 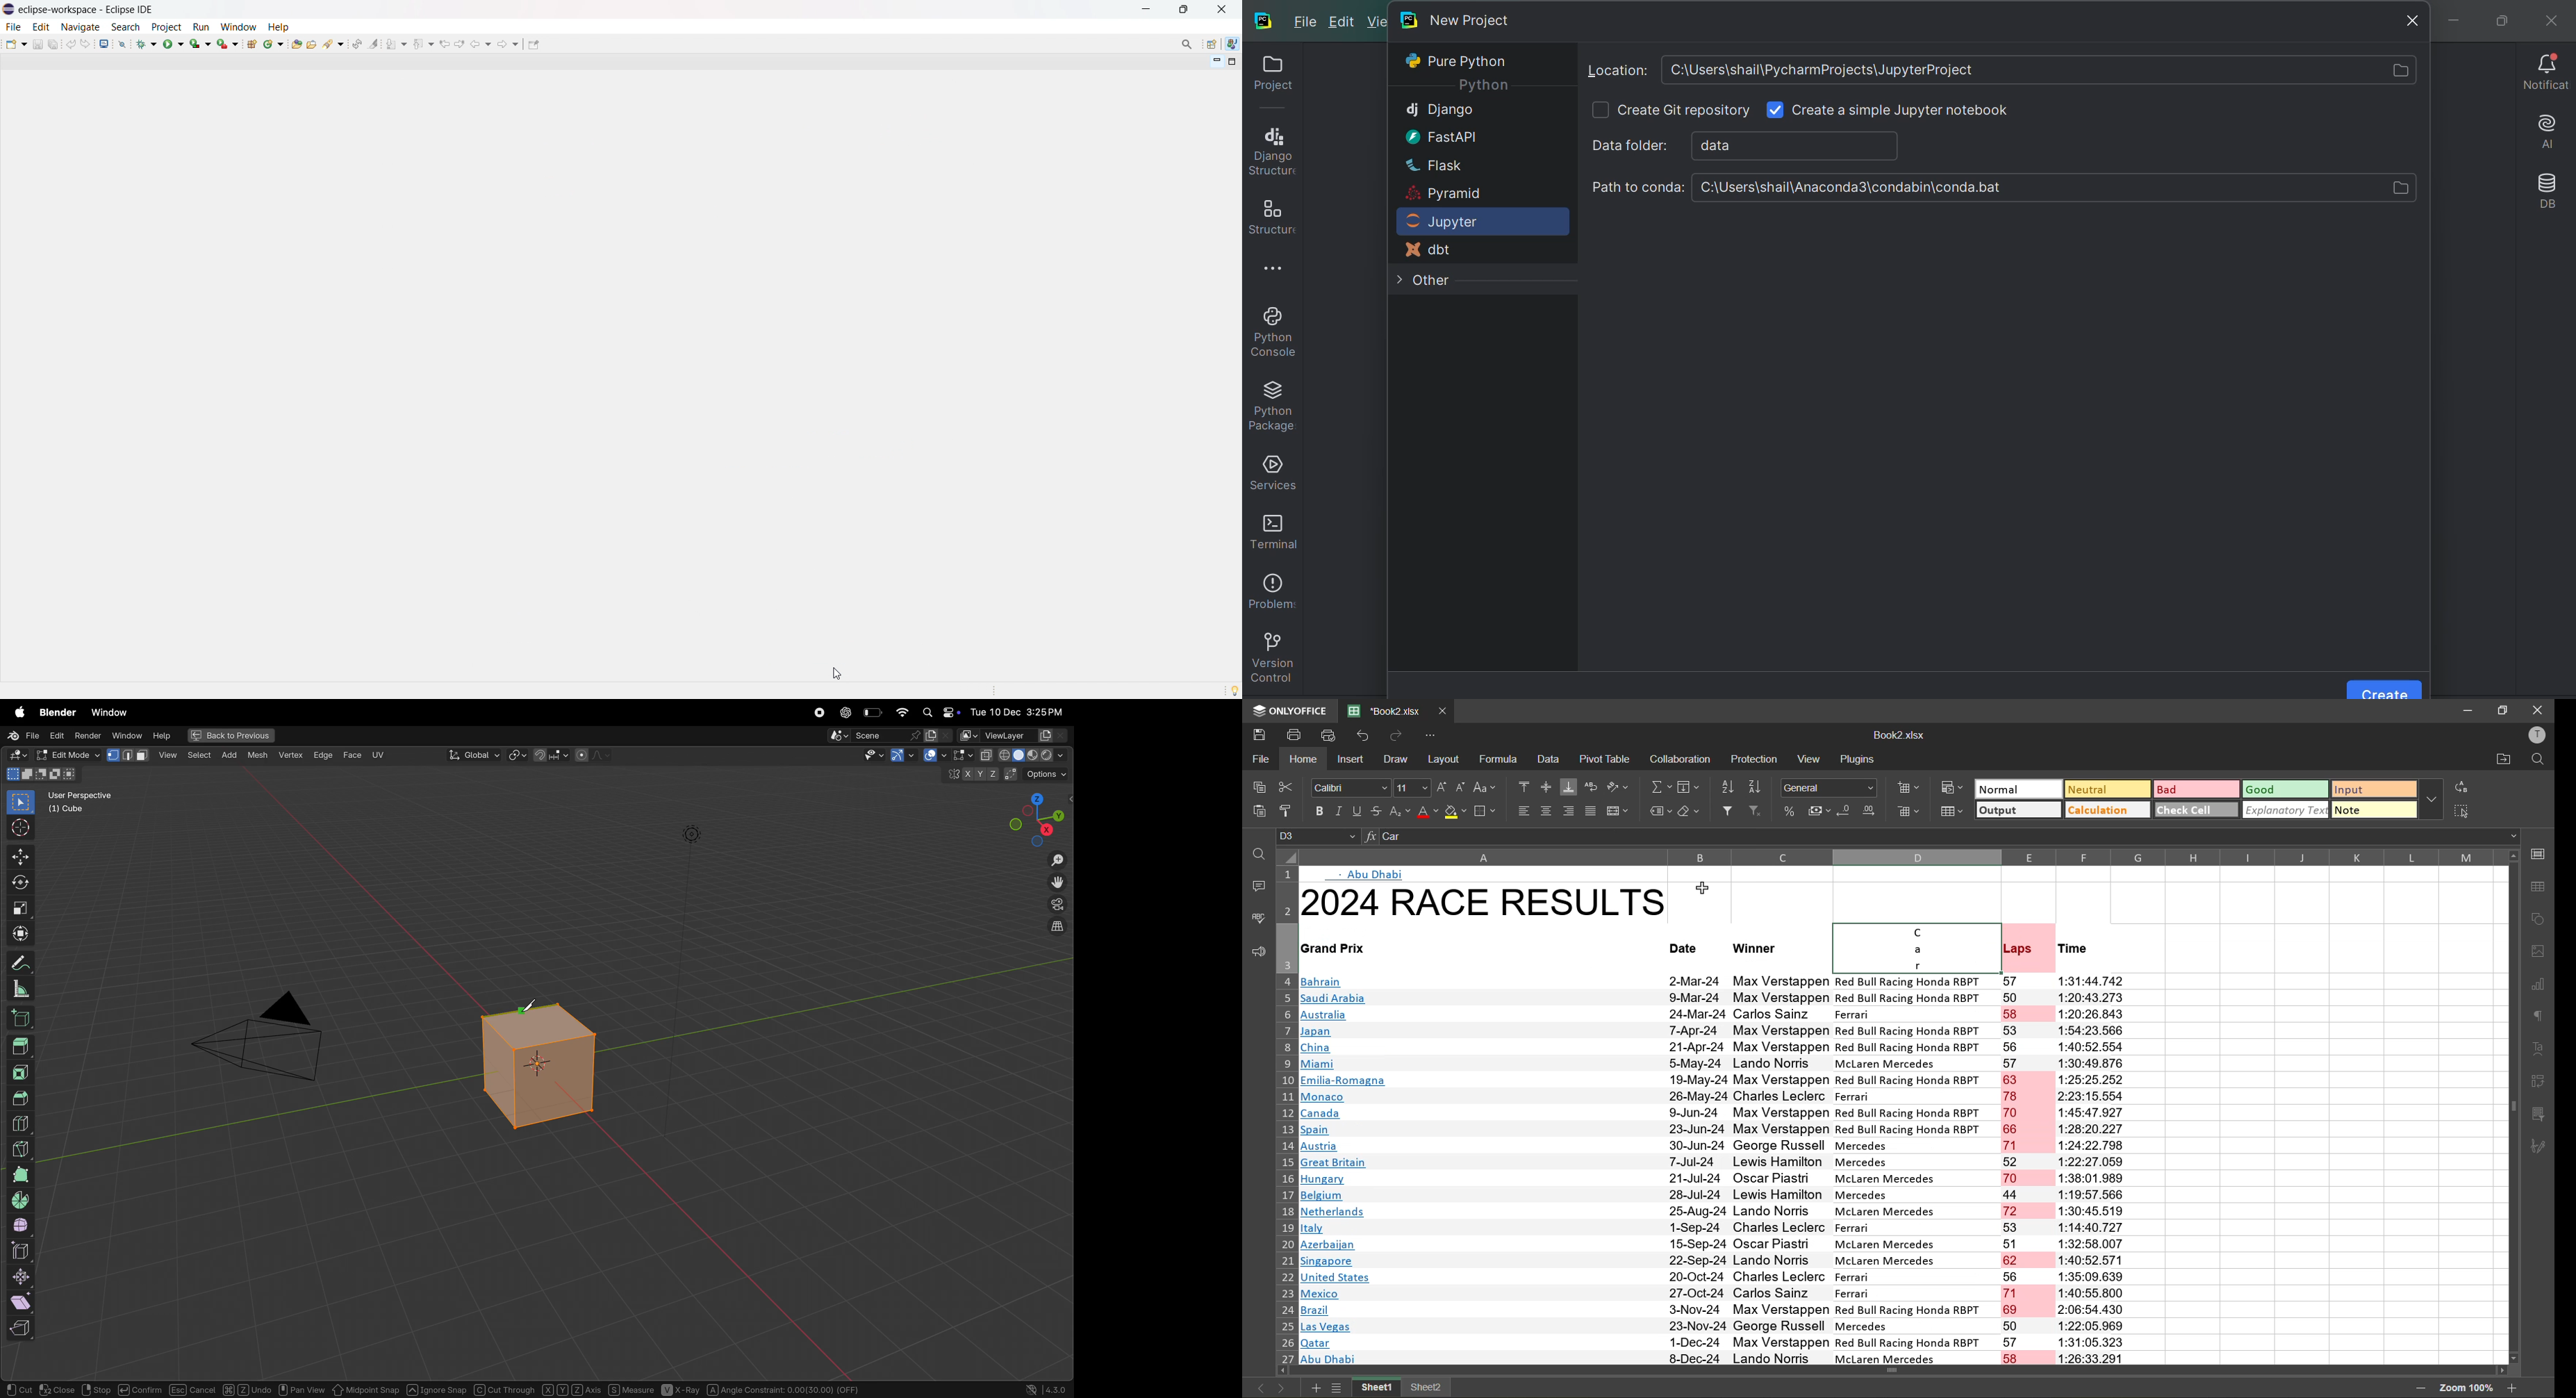 I want to click on previous, so click(x=1257, y=1387).